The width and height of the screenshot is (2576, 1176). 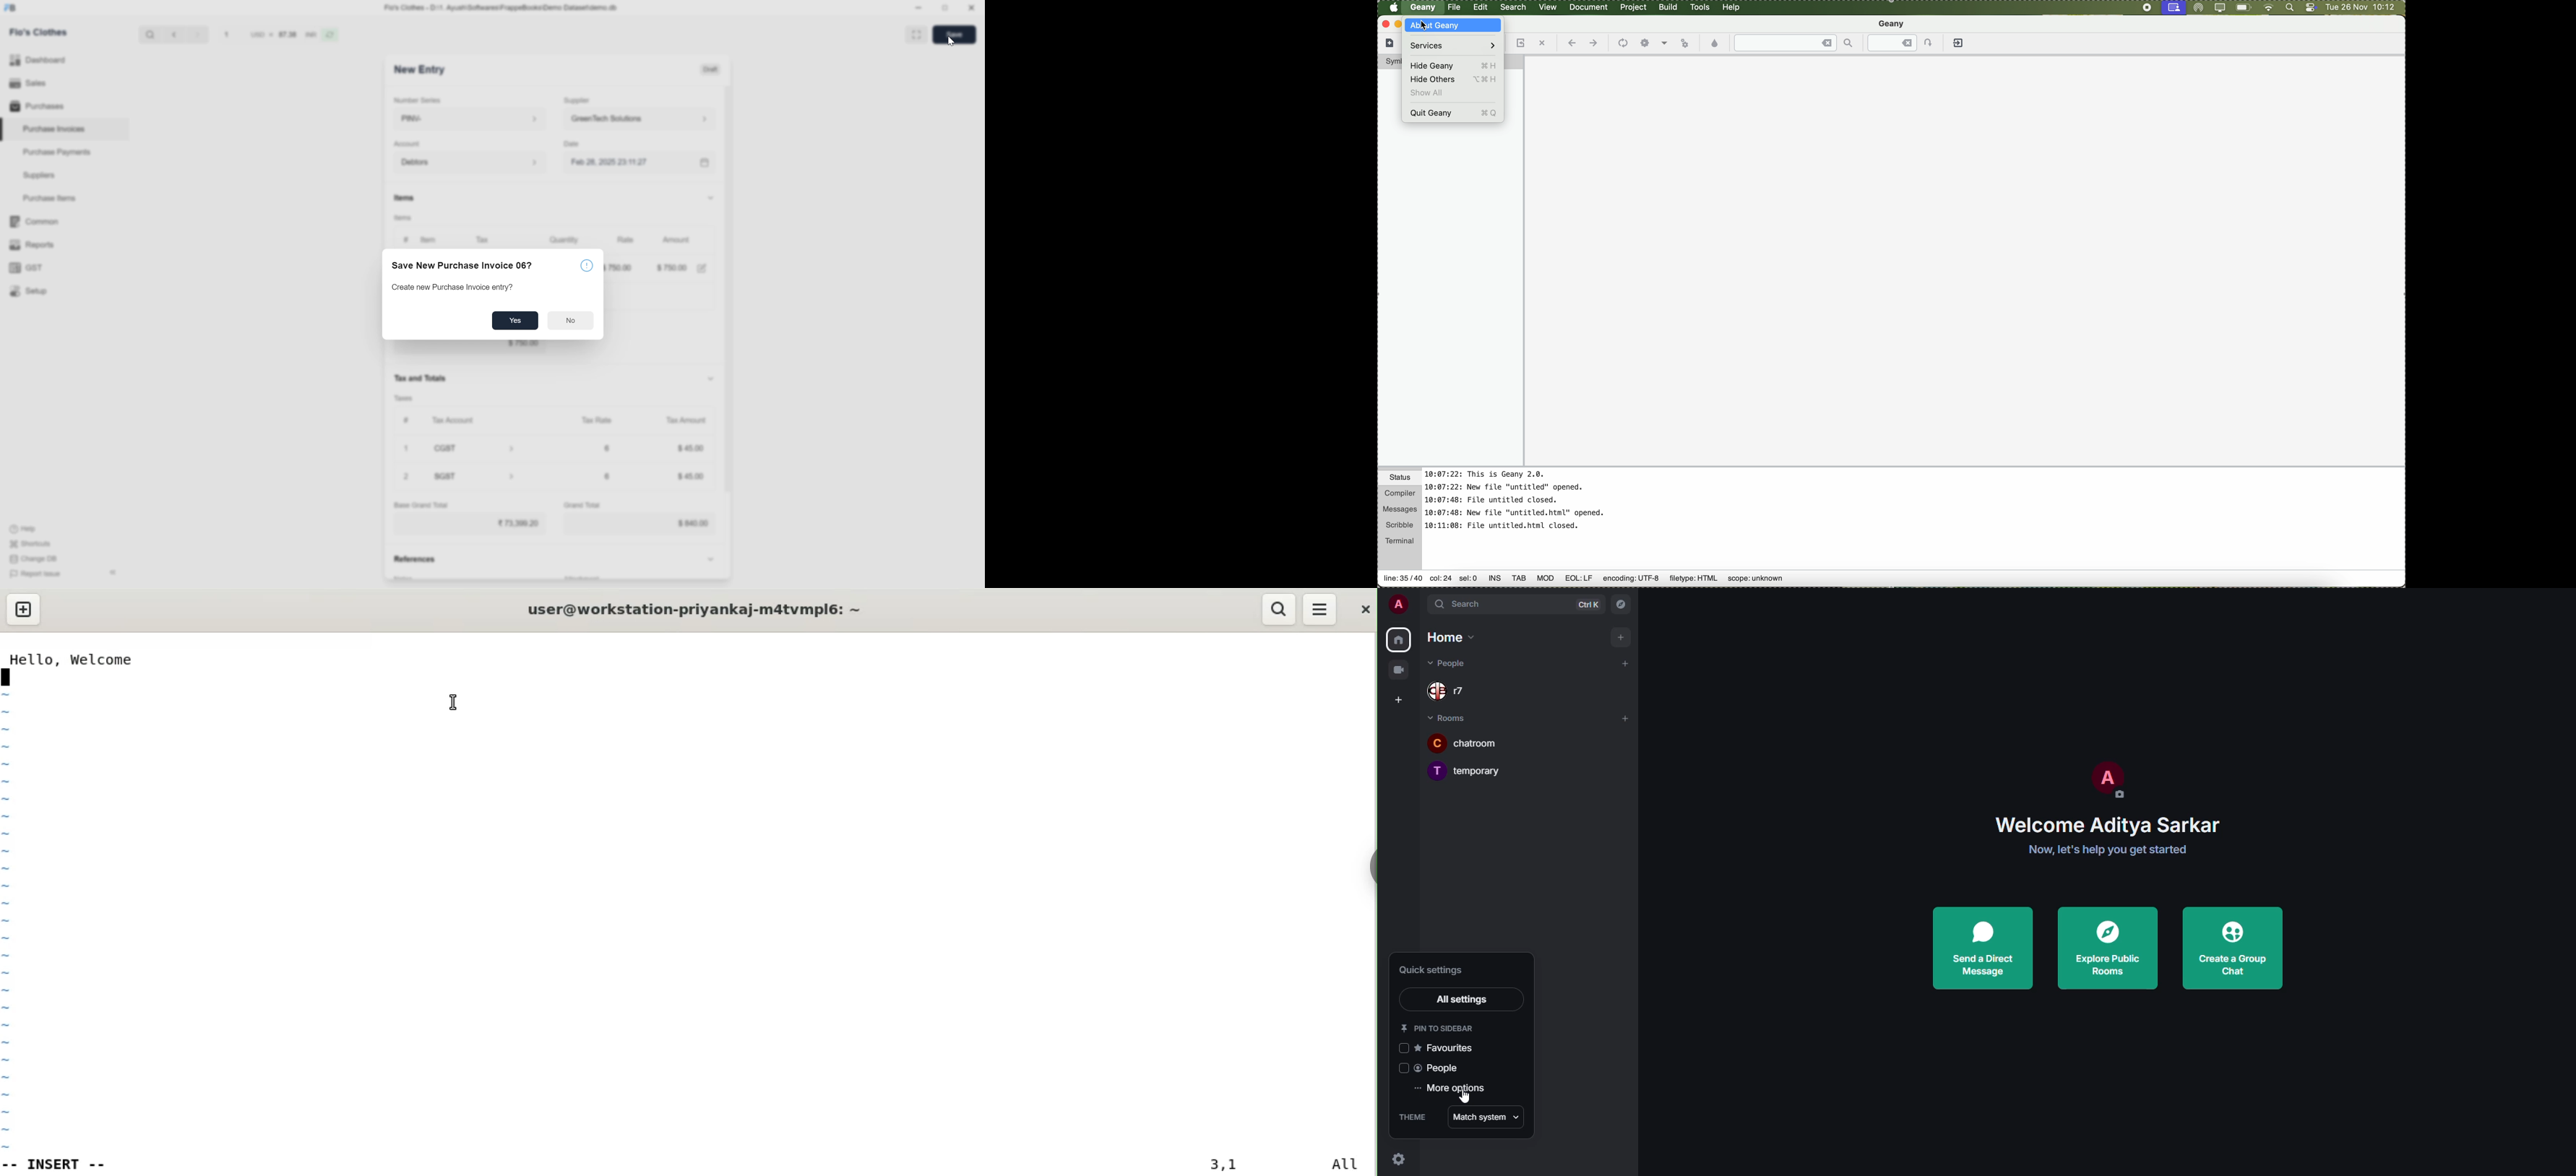 What do you see at coordinates (1401, 1160) in the screenshot?
I see `quick settings` at bounding box center [1401, 1160].